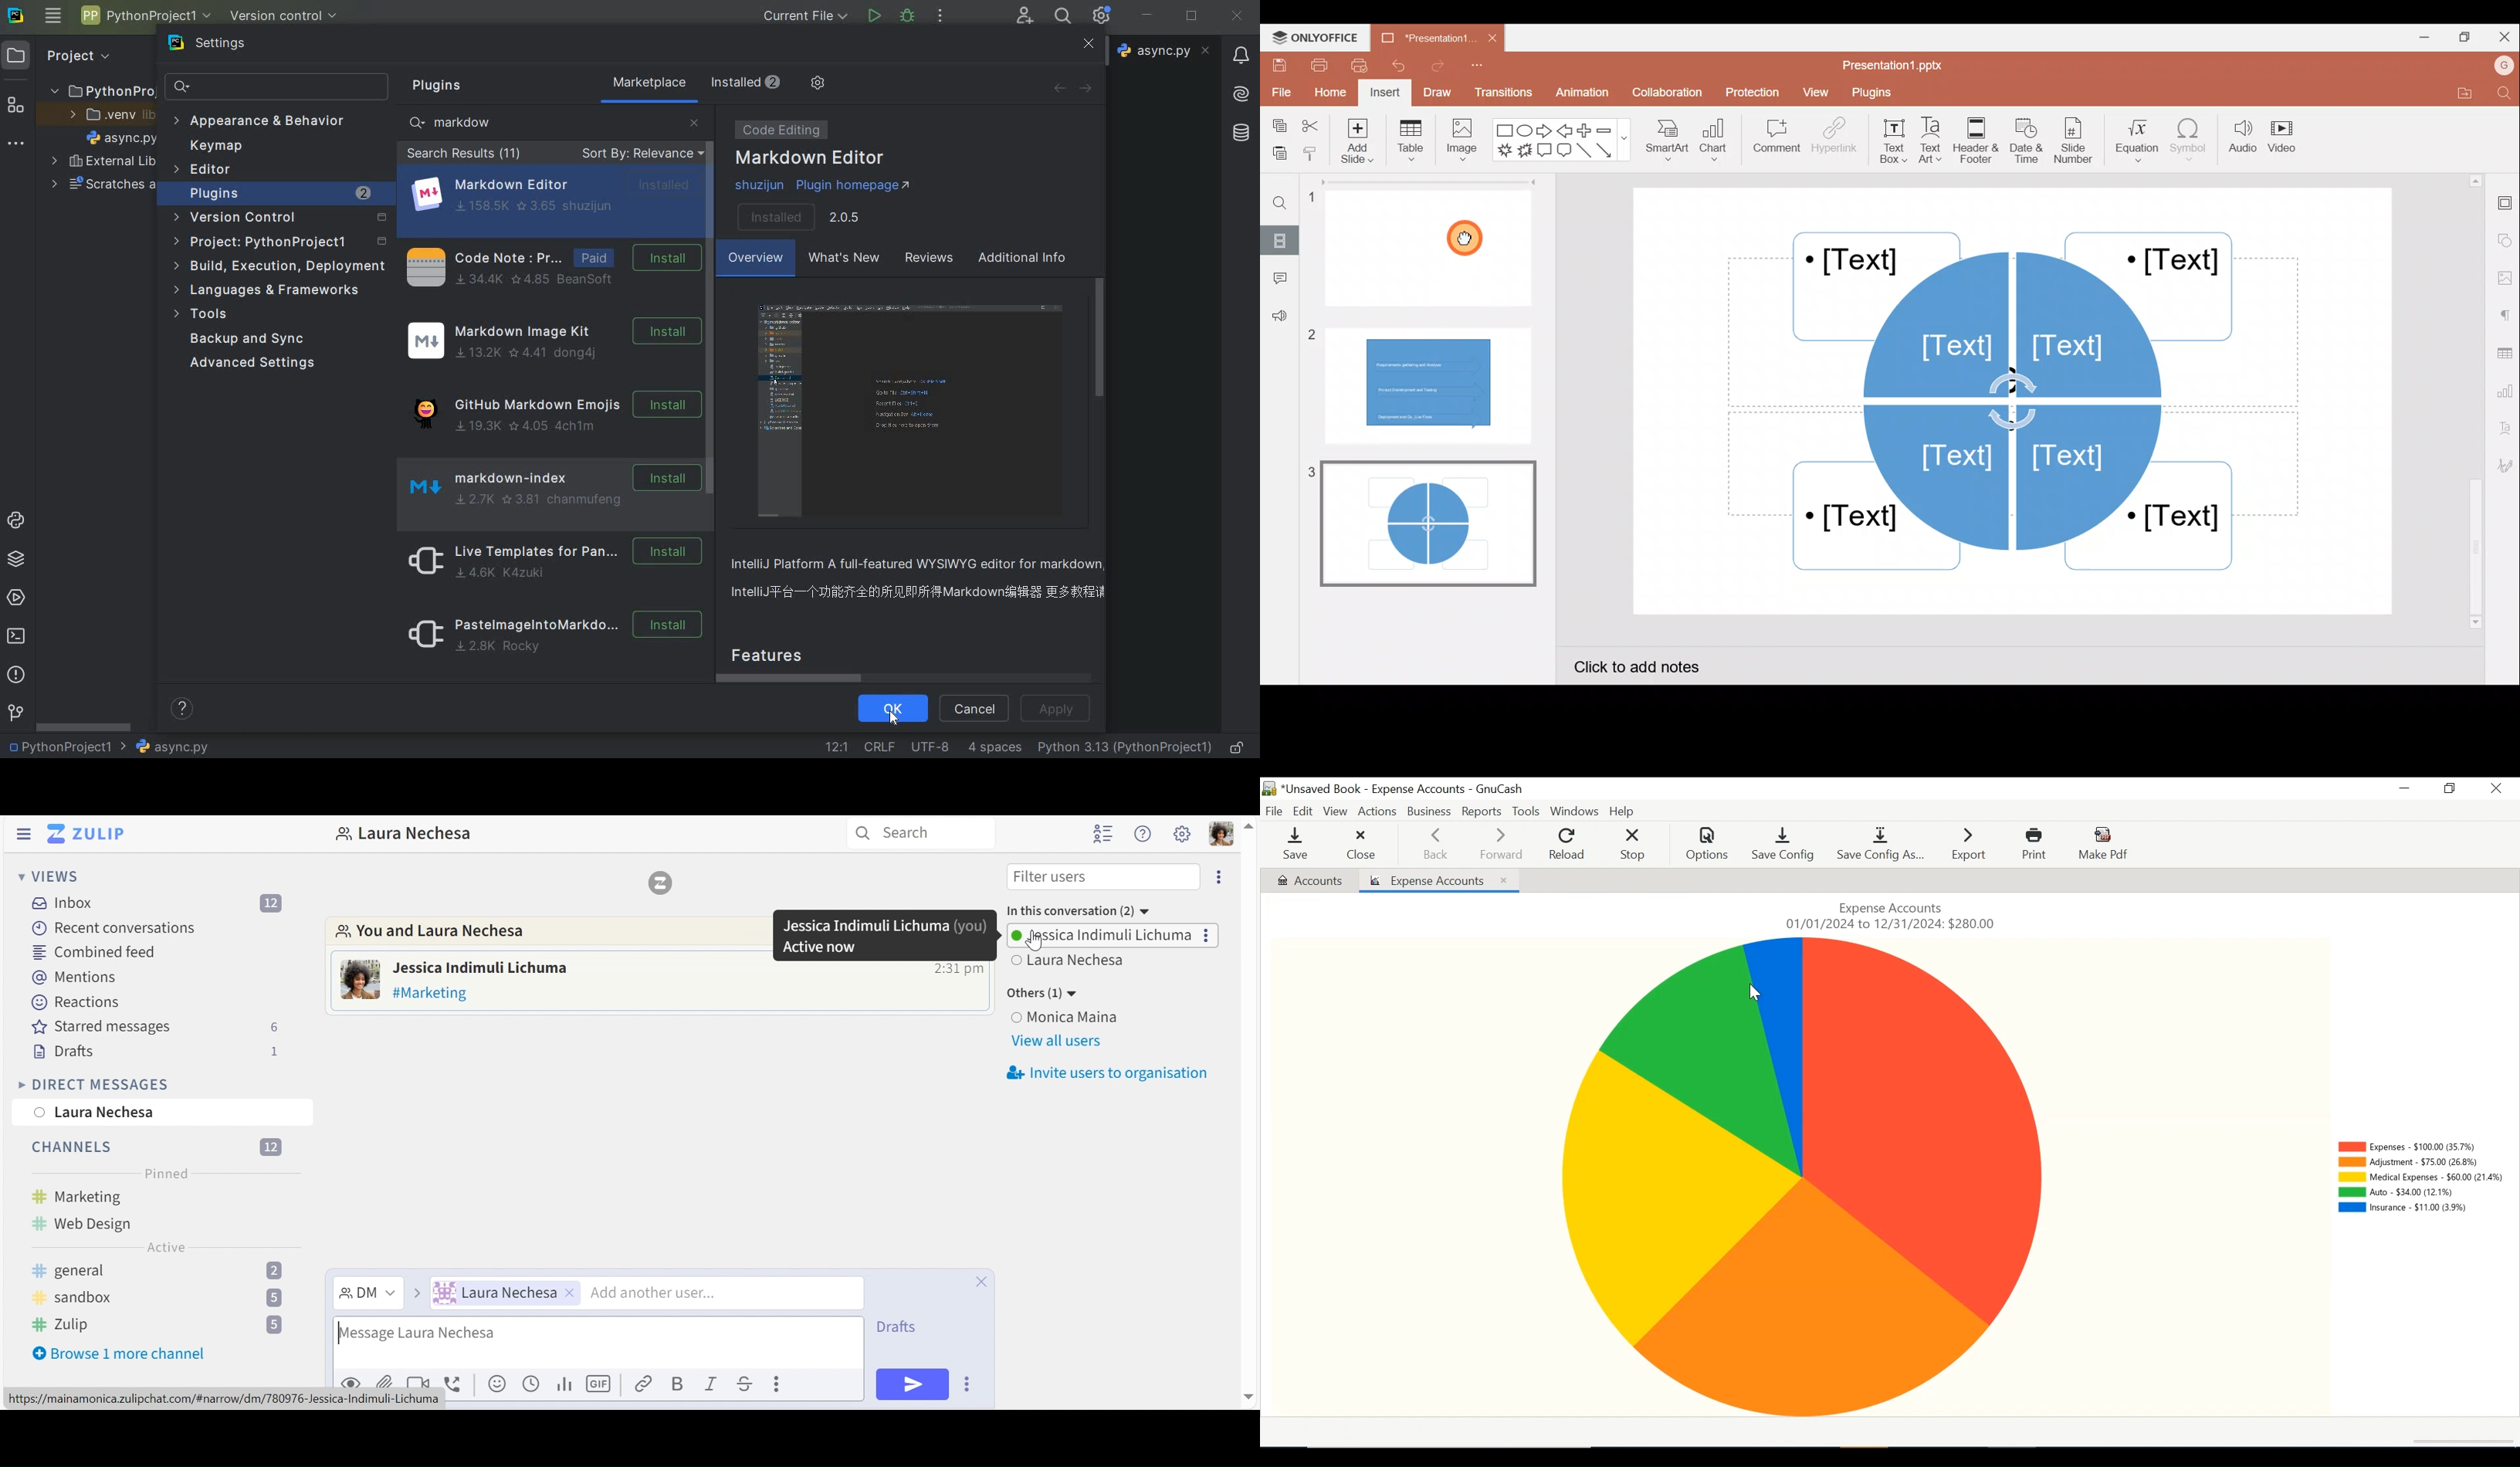 This screenshot has height=1484, width=2520. Describe the element at coordinates (679, 1384) in the screenshot. I see `Bold` at that location.